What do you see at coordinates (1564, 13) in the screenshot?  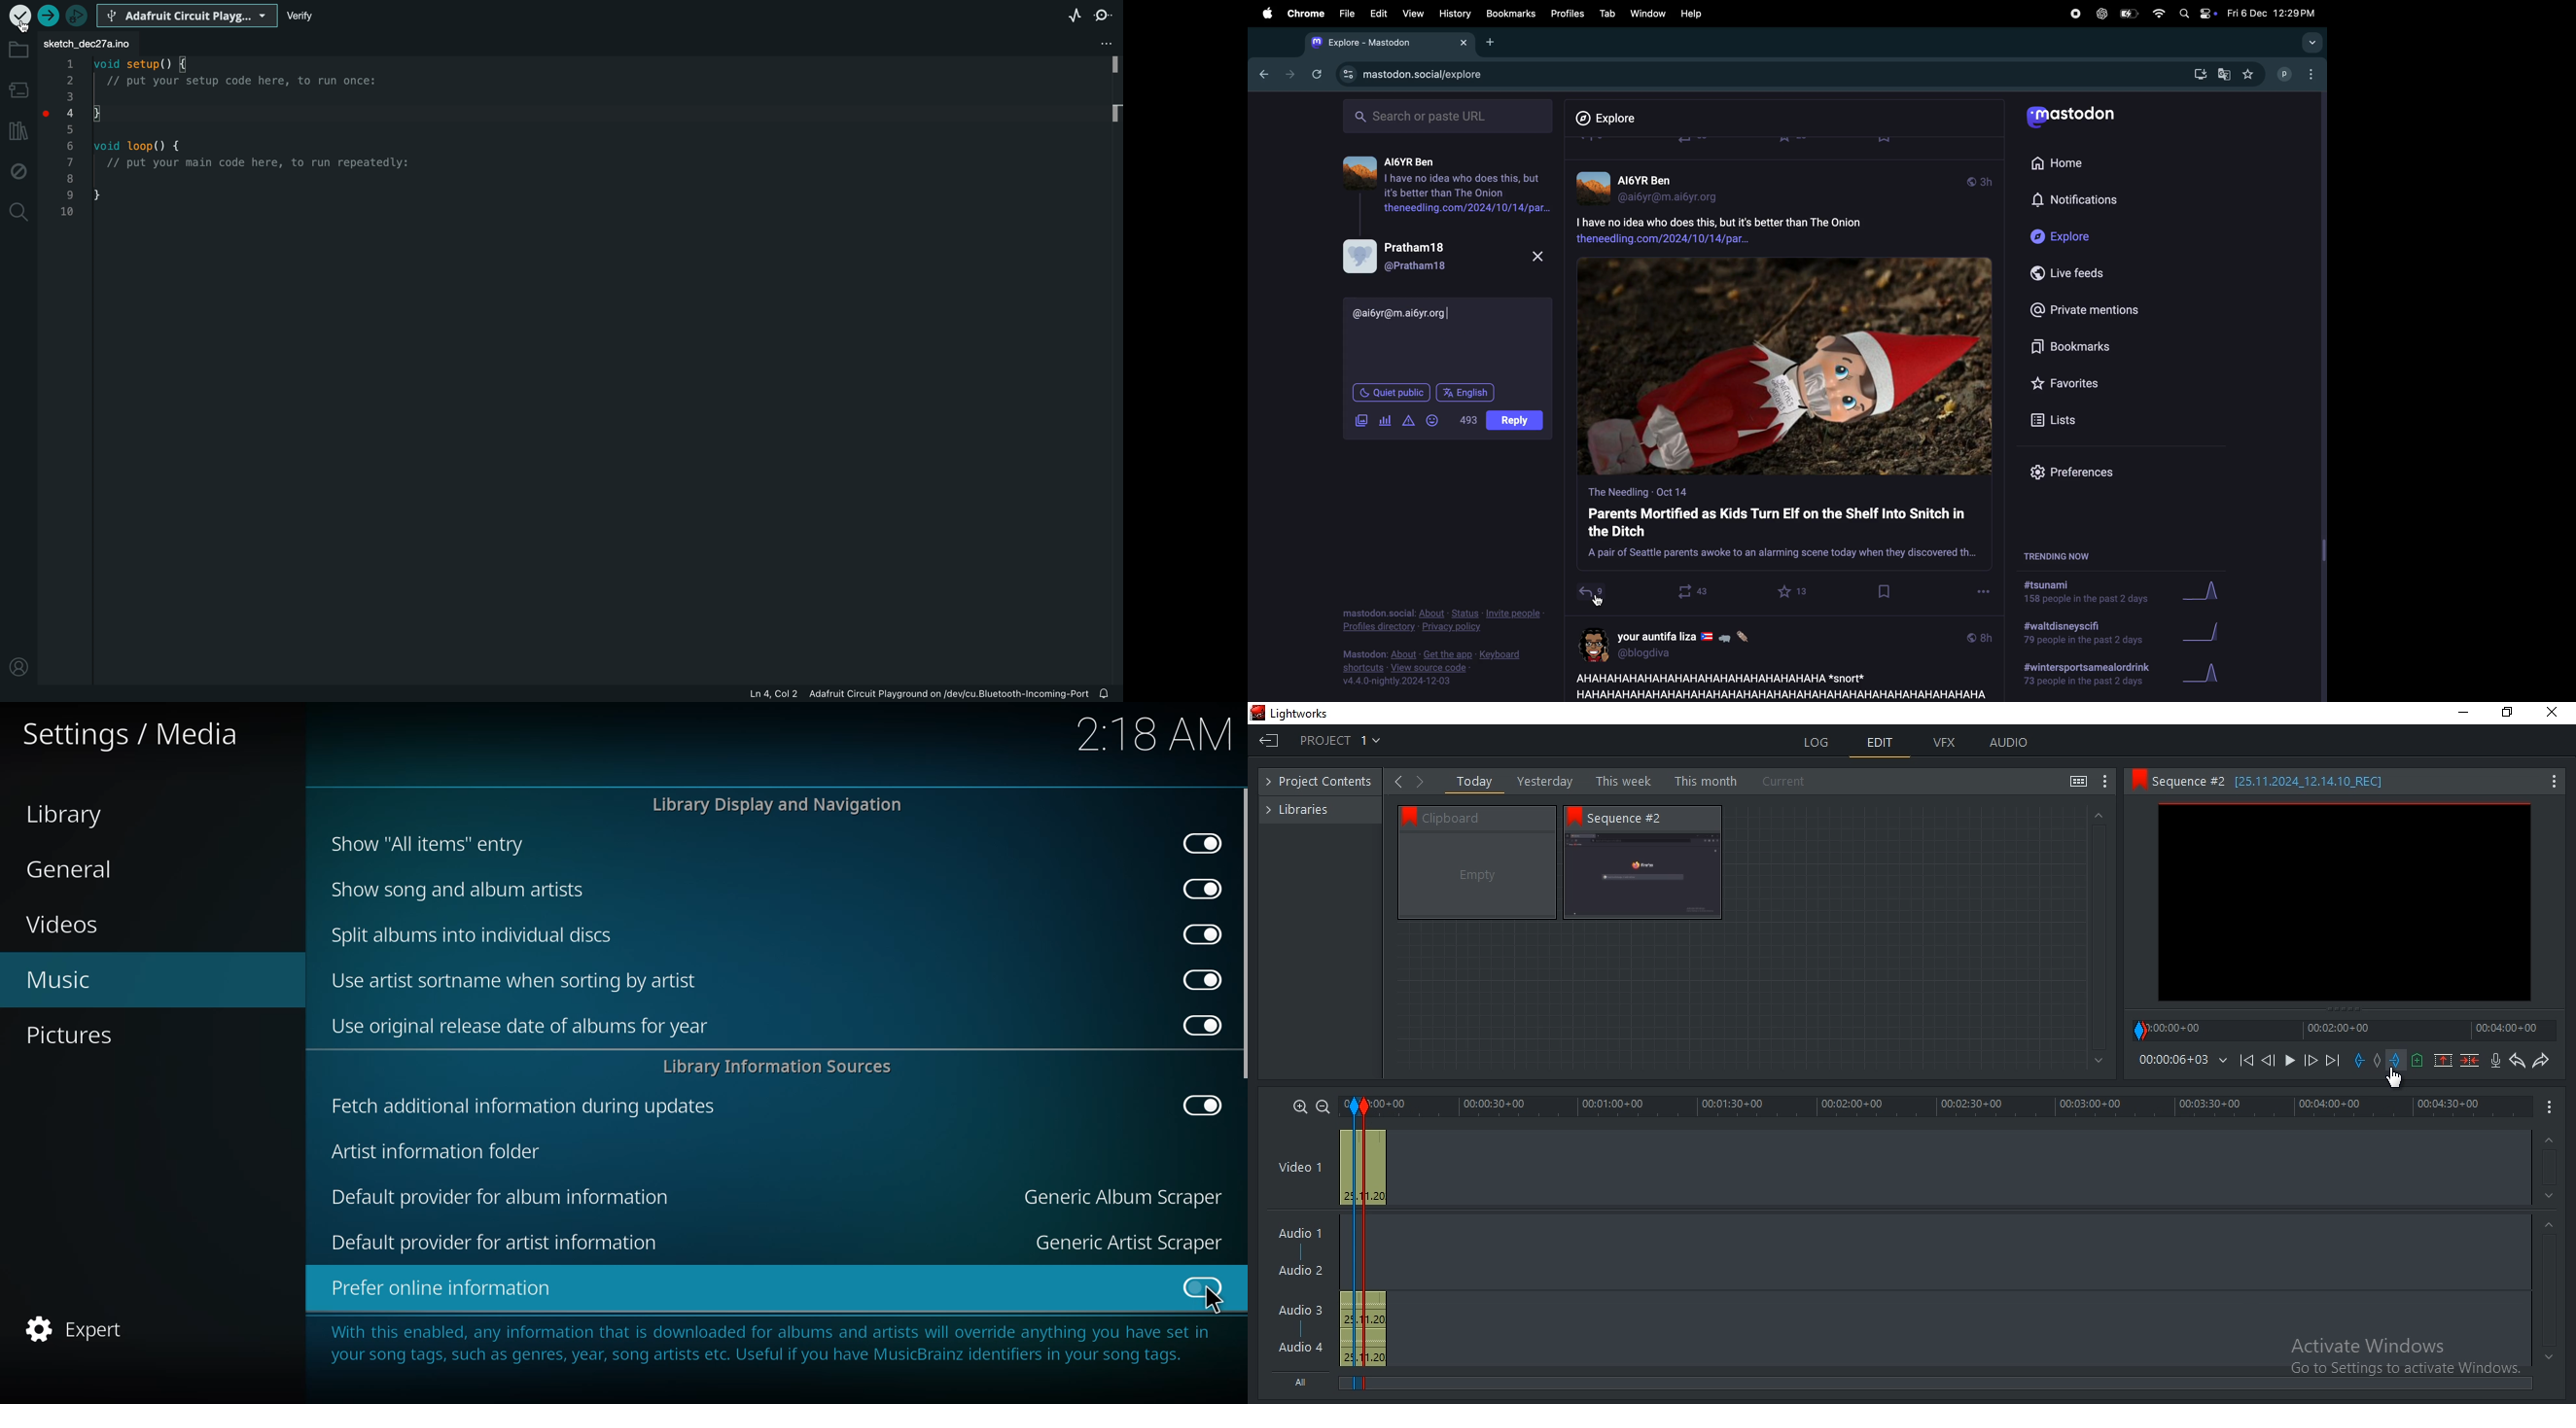 I see `profiles` at bounding box center [1564, 13].